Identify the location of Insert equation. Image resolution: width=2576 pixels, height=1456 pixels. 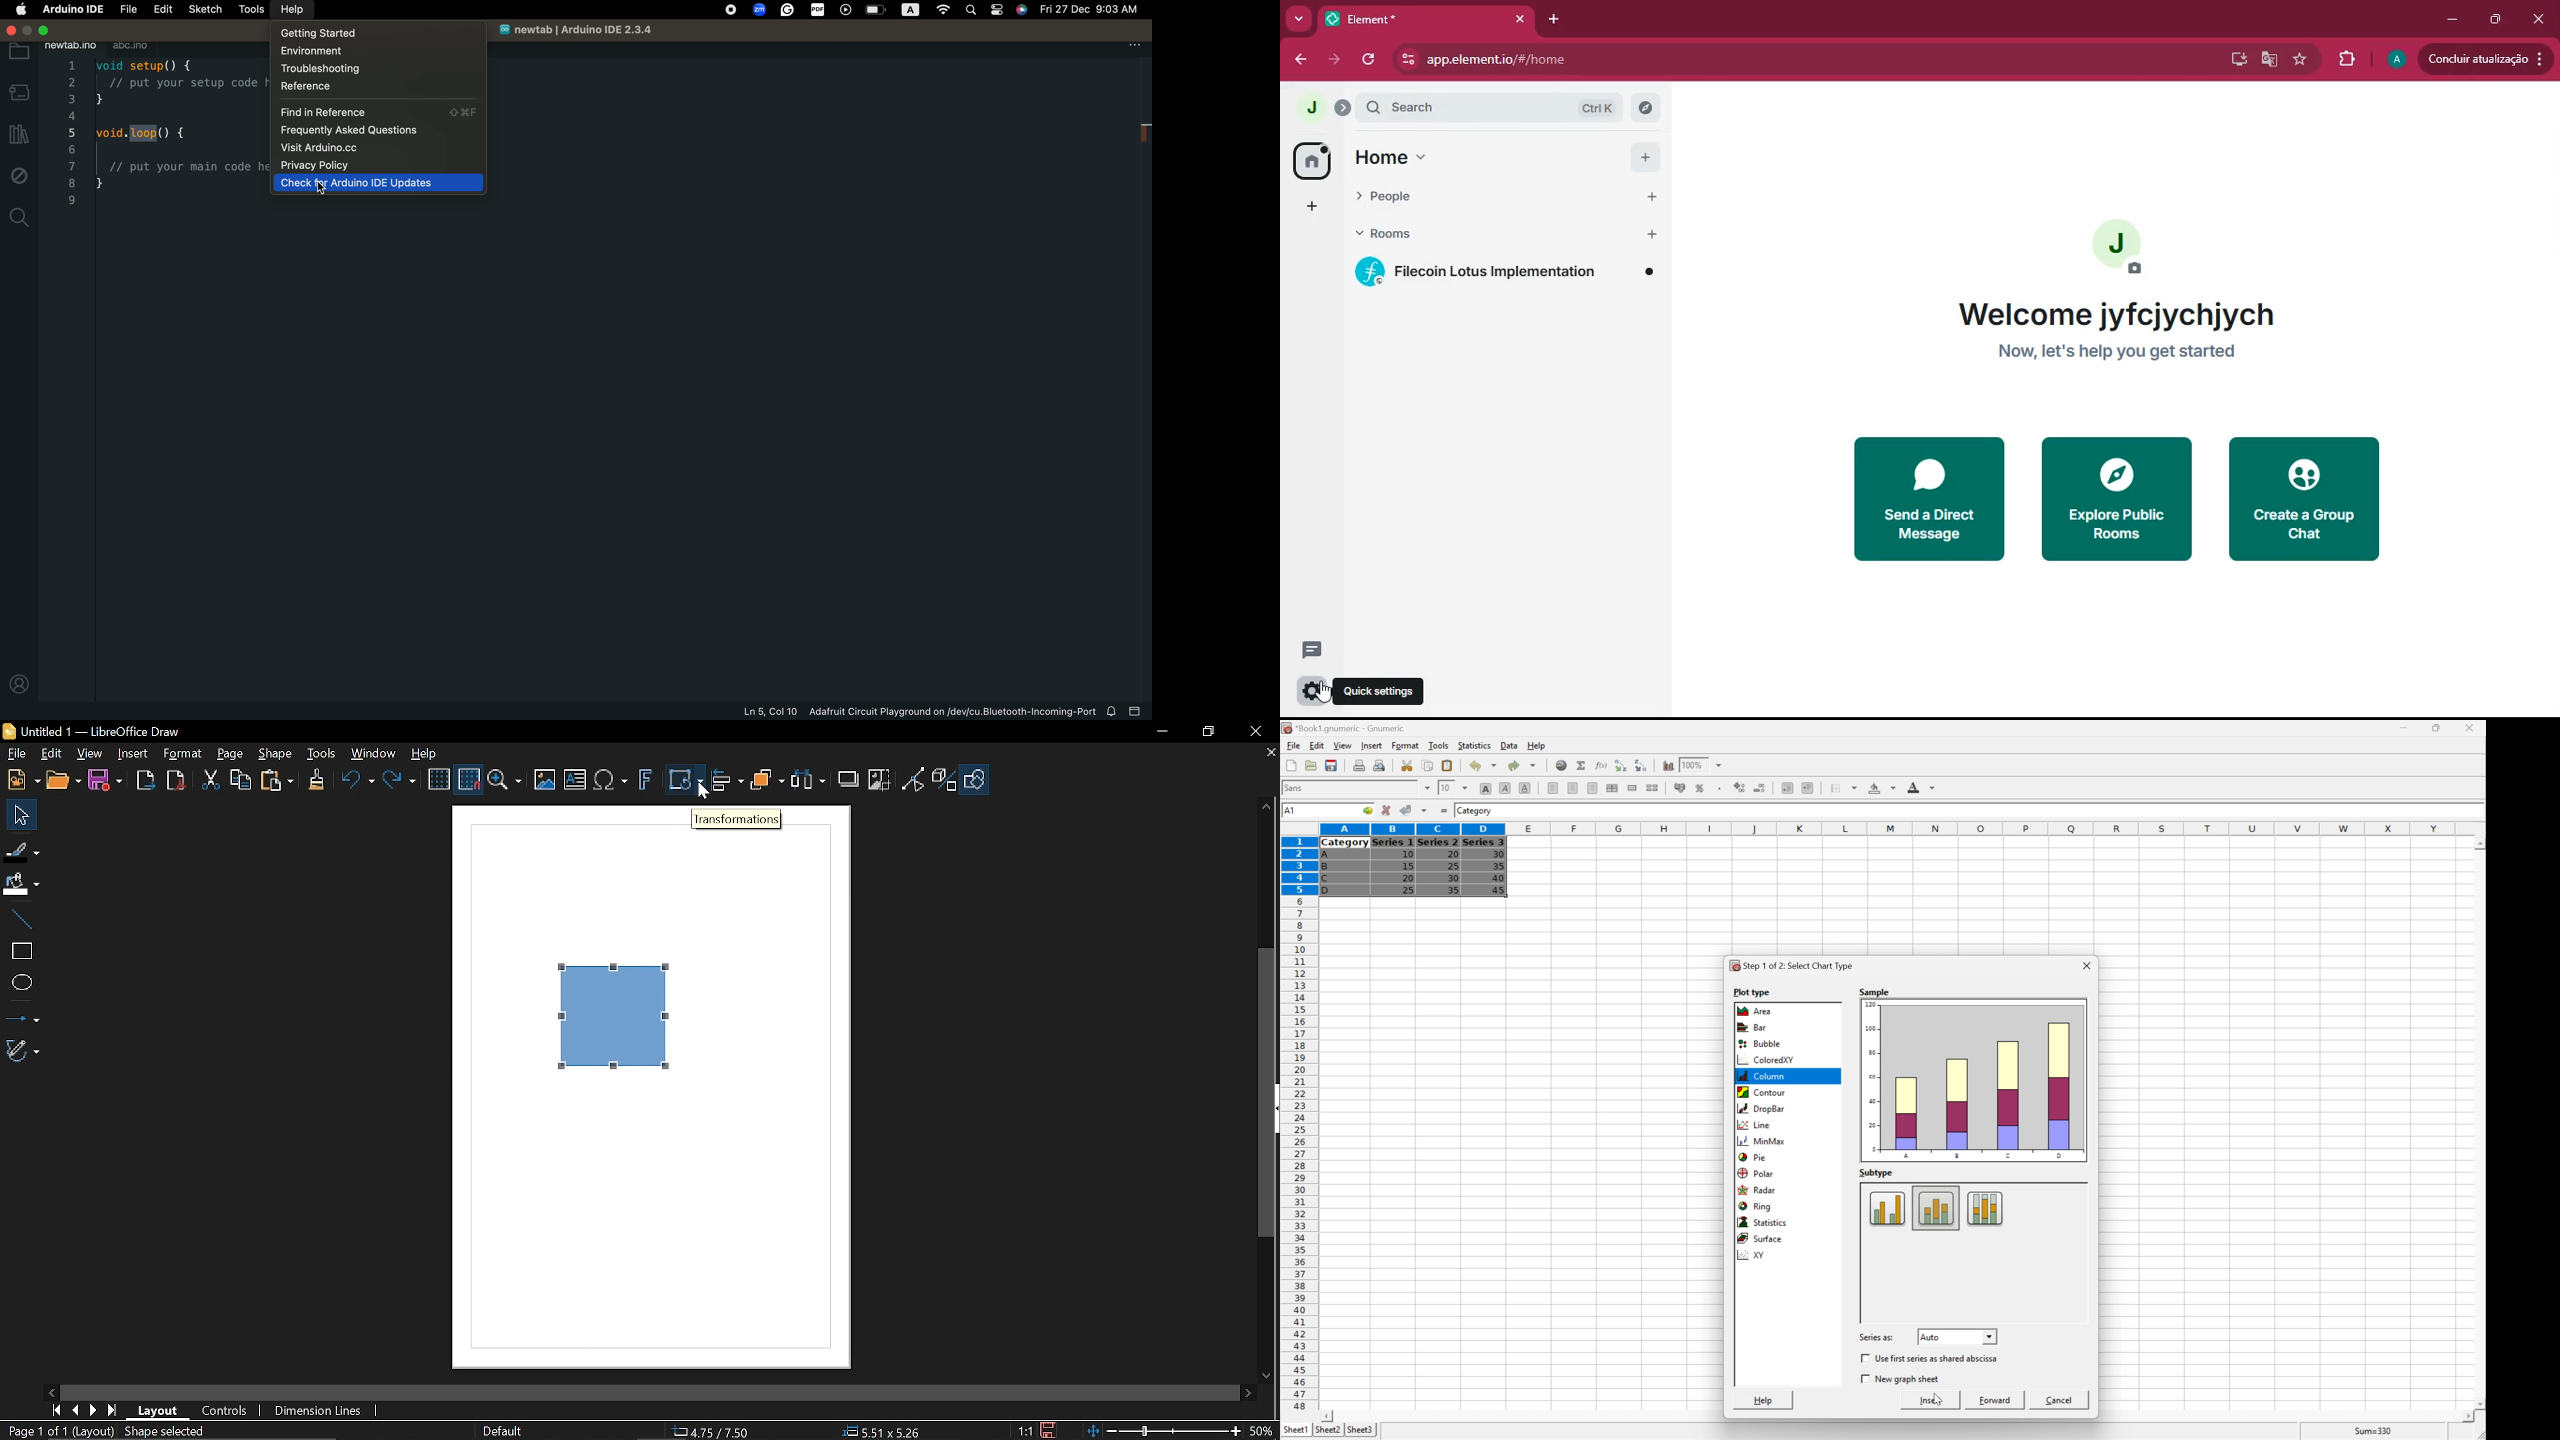
(611, 781).